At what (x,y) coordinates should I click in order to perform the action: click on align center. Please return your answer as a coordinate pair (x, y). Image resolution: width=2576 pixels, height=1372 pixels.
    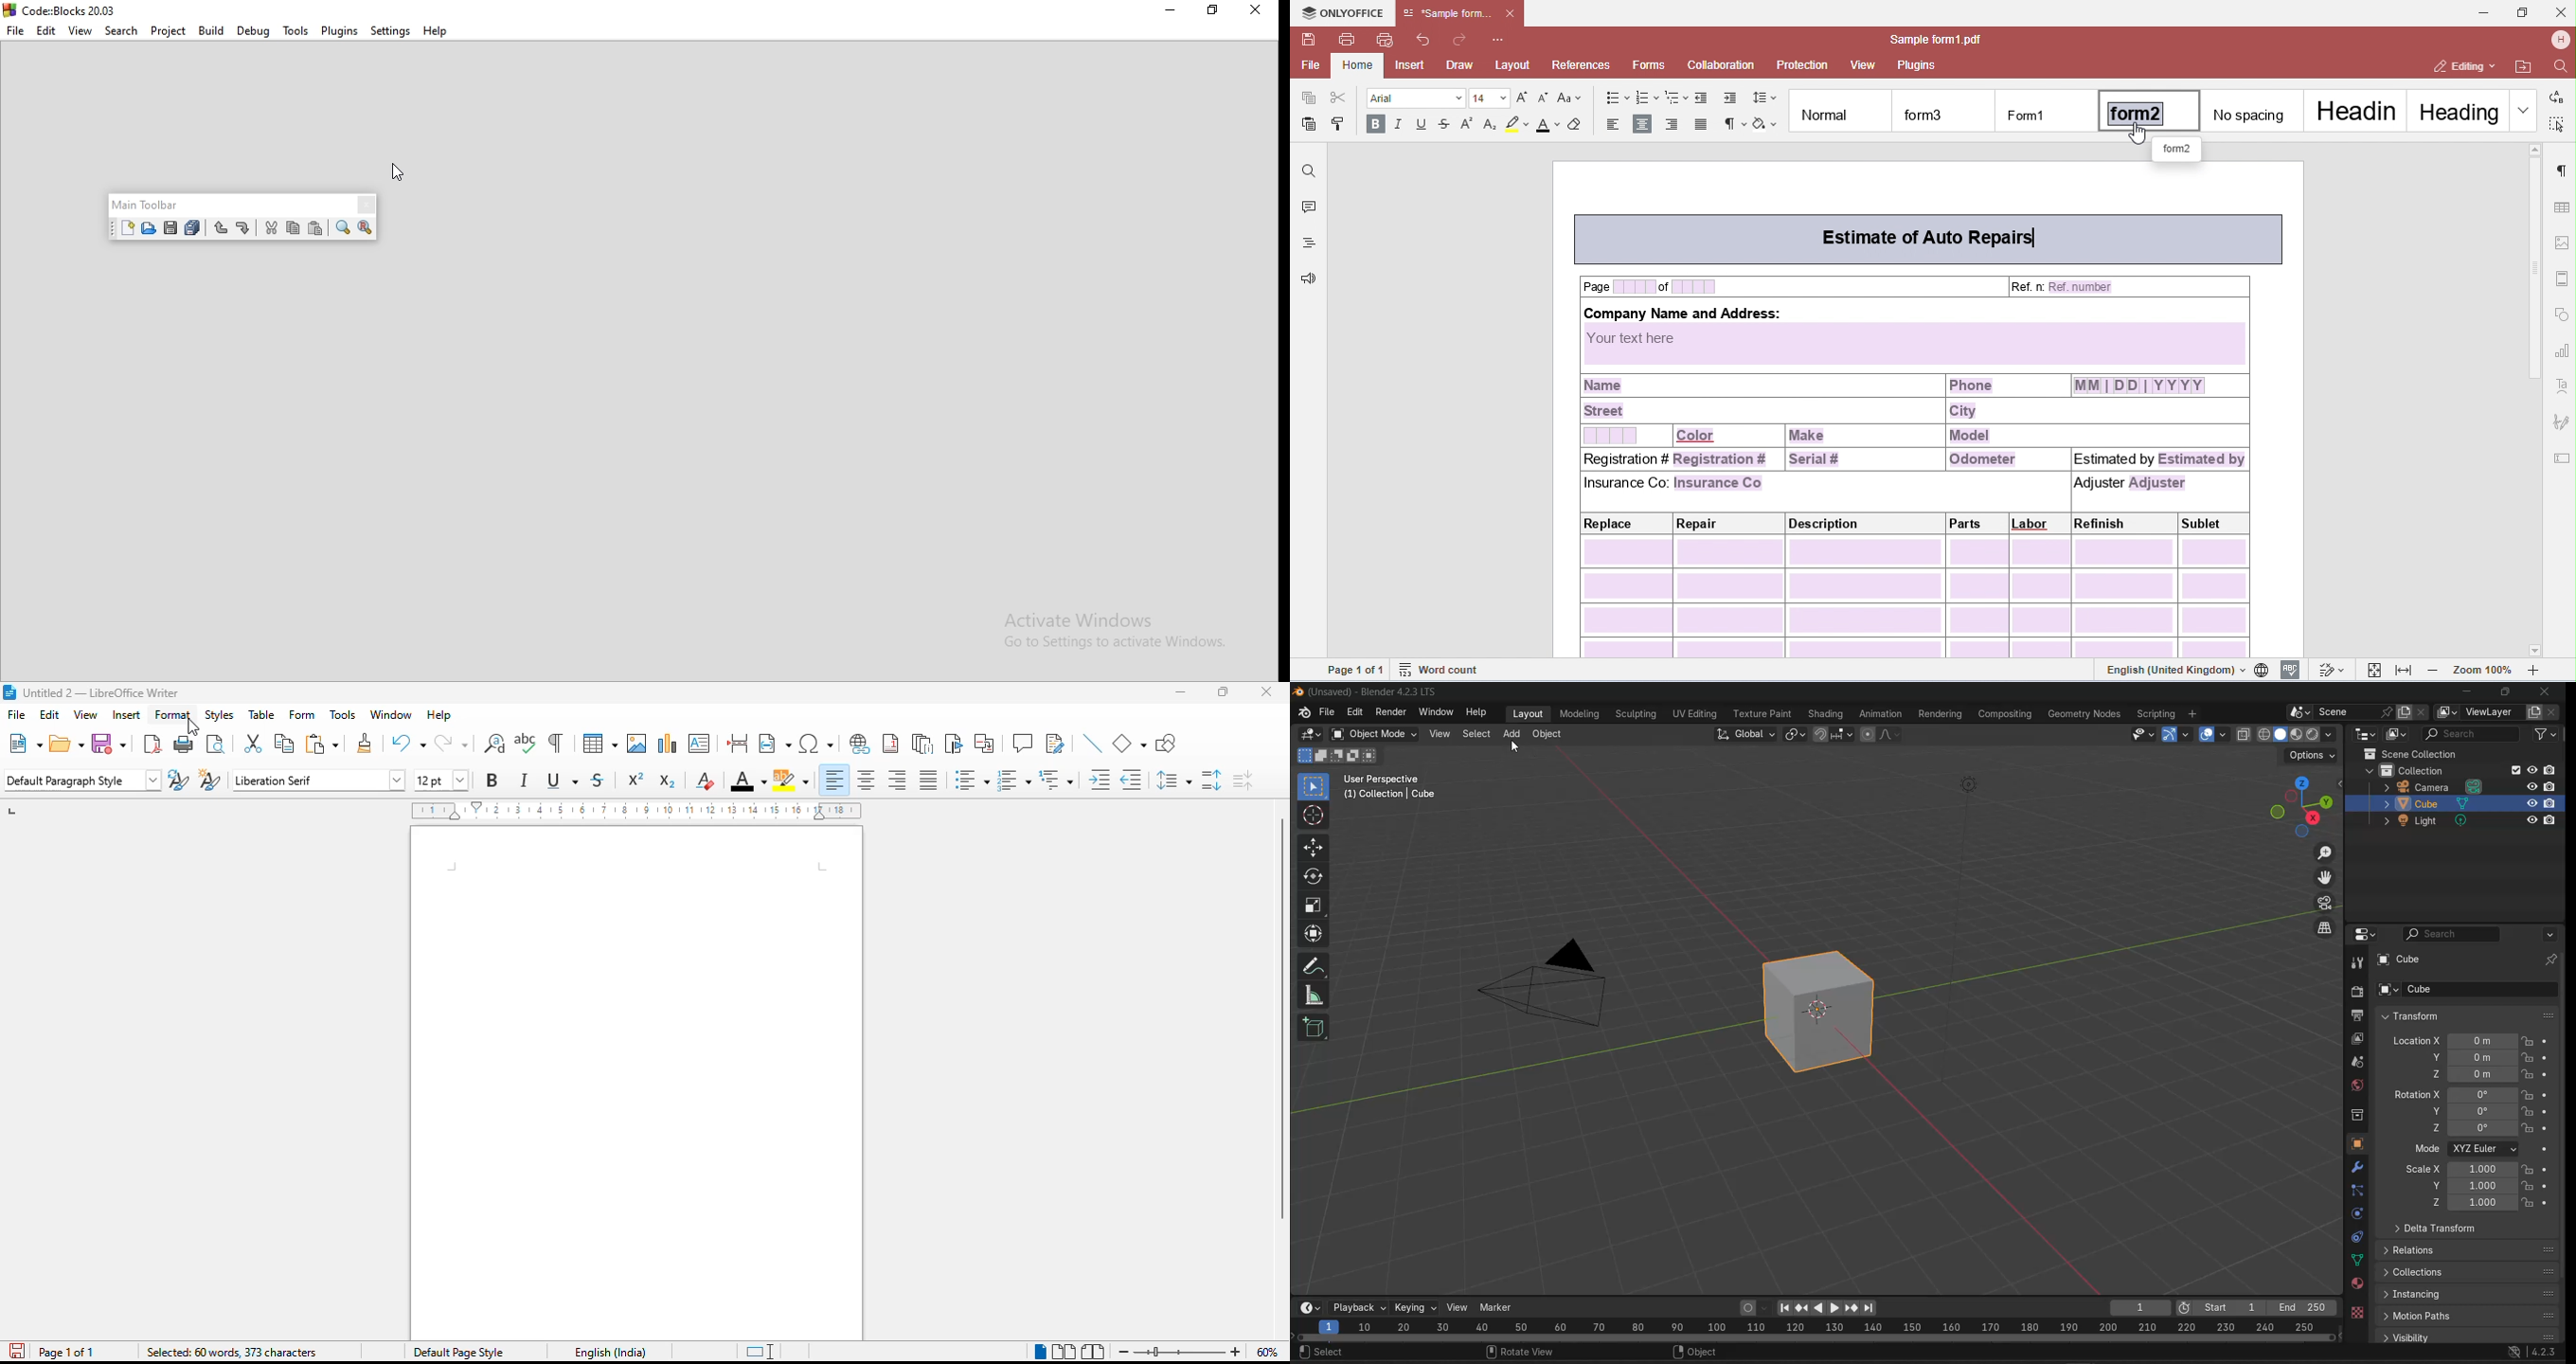
    Looking at the image, I should click on (866, 779).